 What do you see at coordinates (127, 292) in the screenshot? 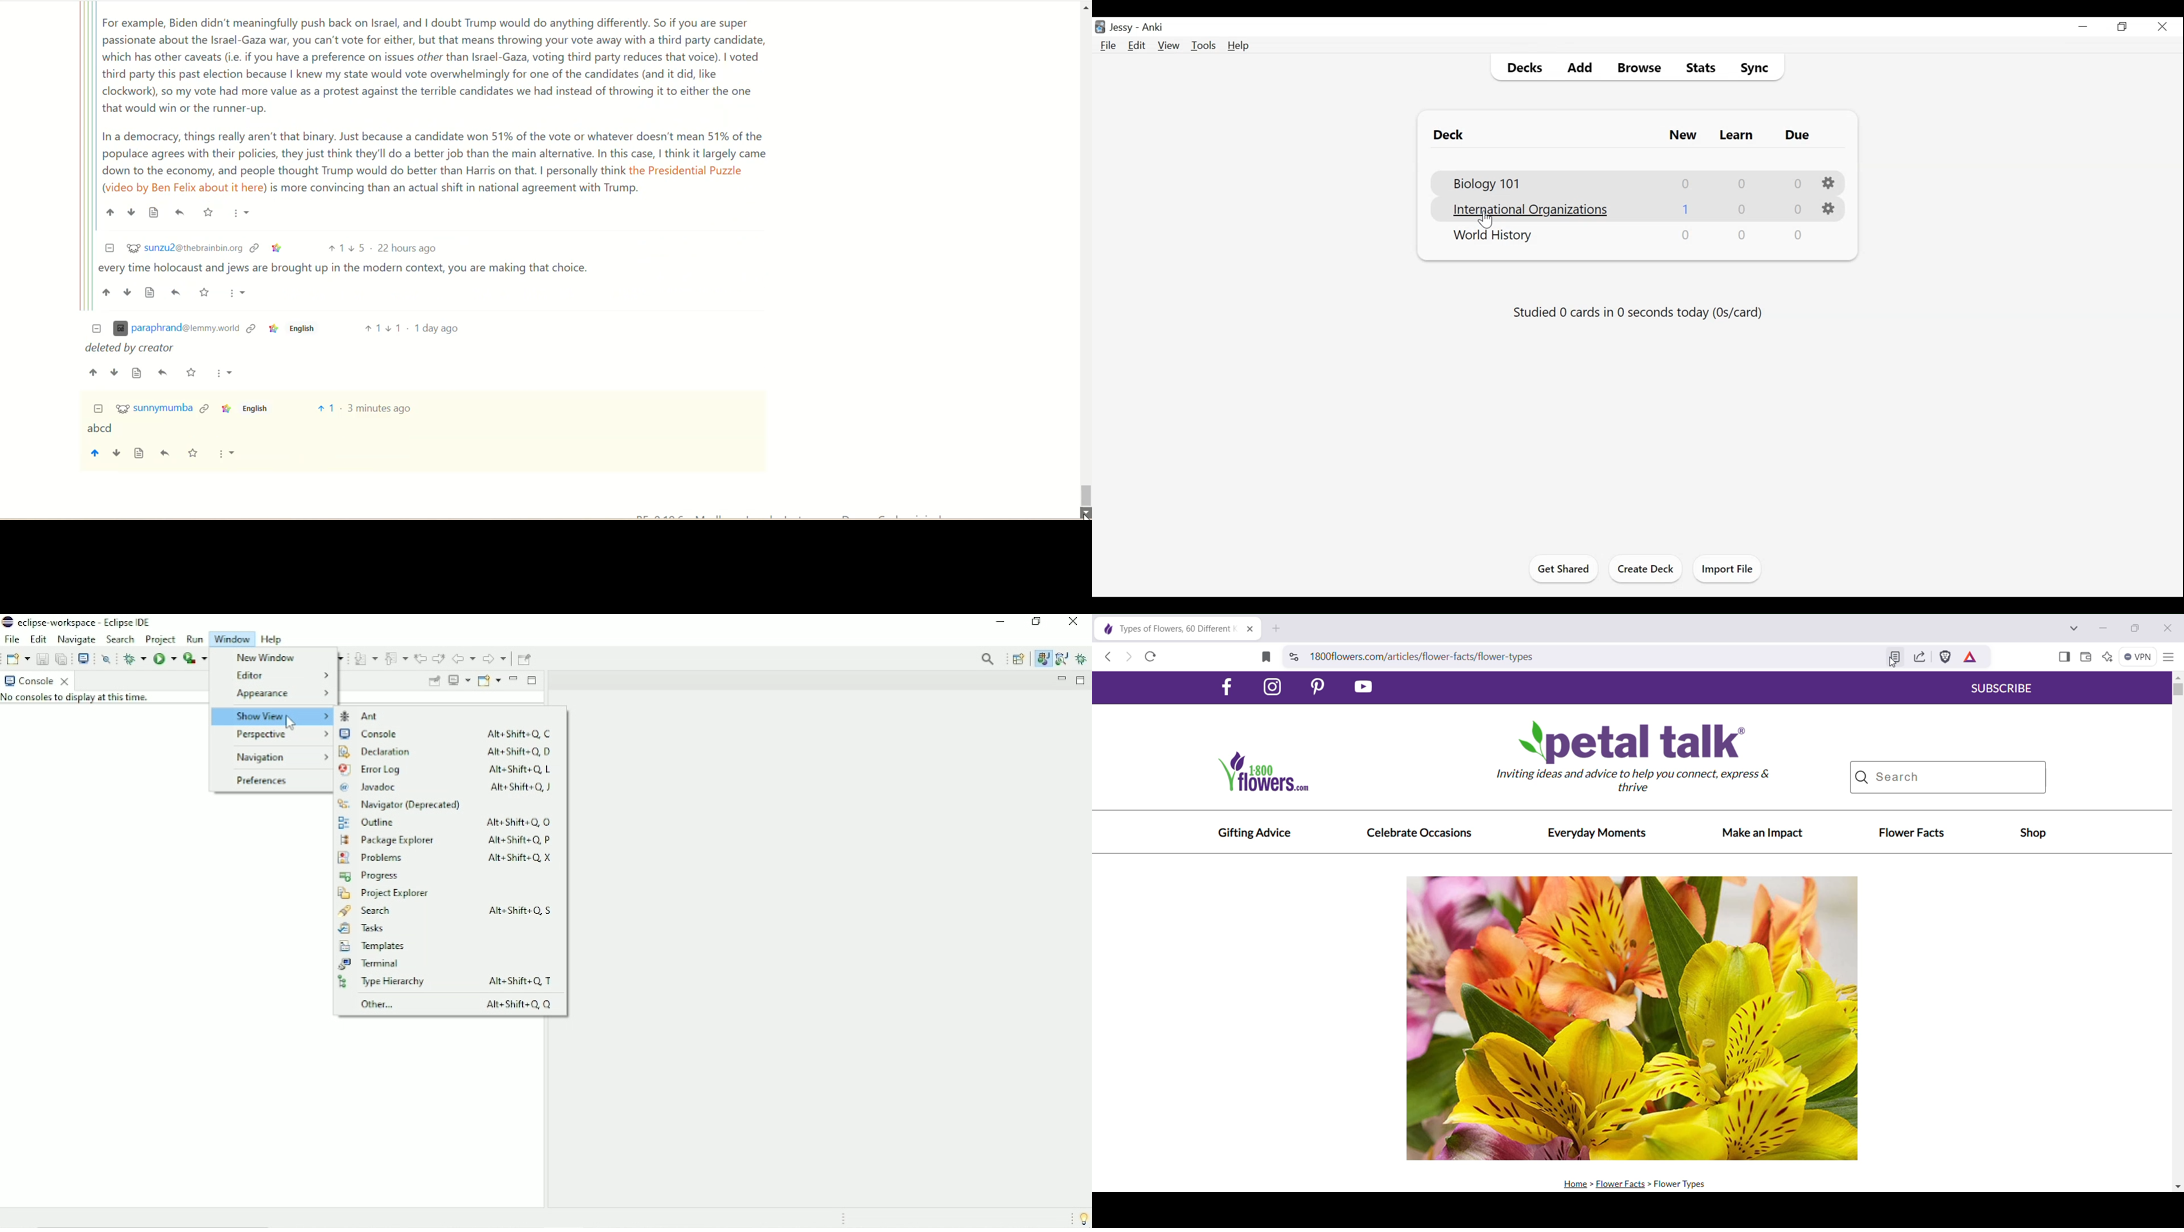
I see `Downvote` at bounding box center [127, 292].